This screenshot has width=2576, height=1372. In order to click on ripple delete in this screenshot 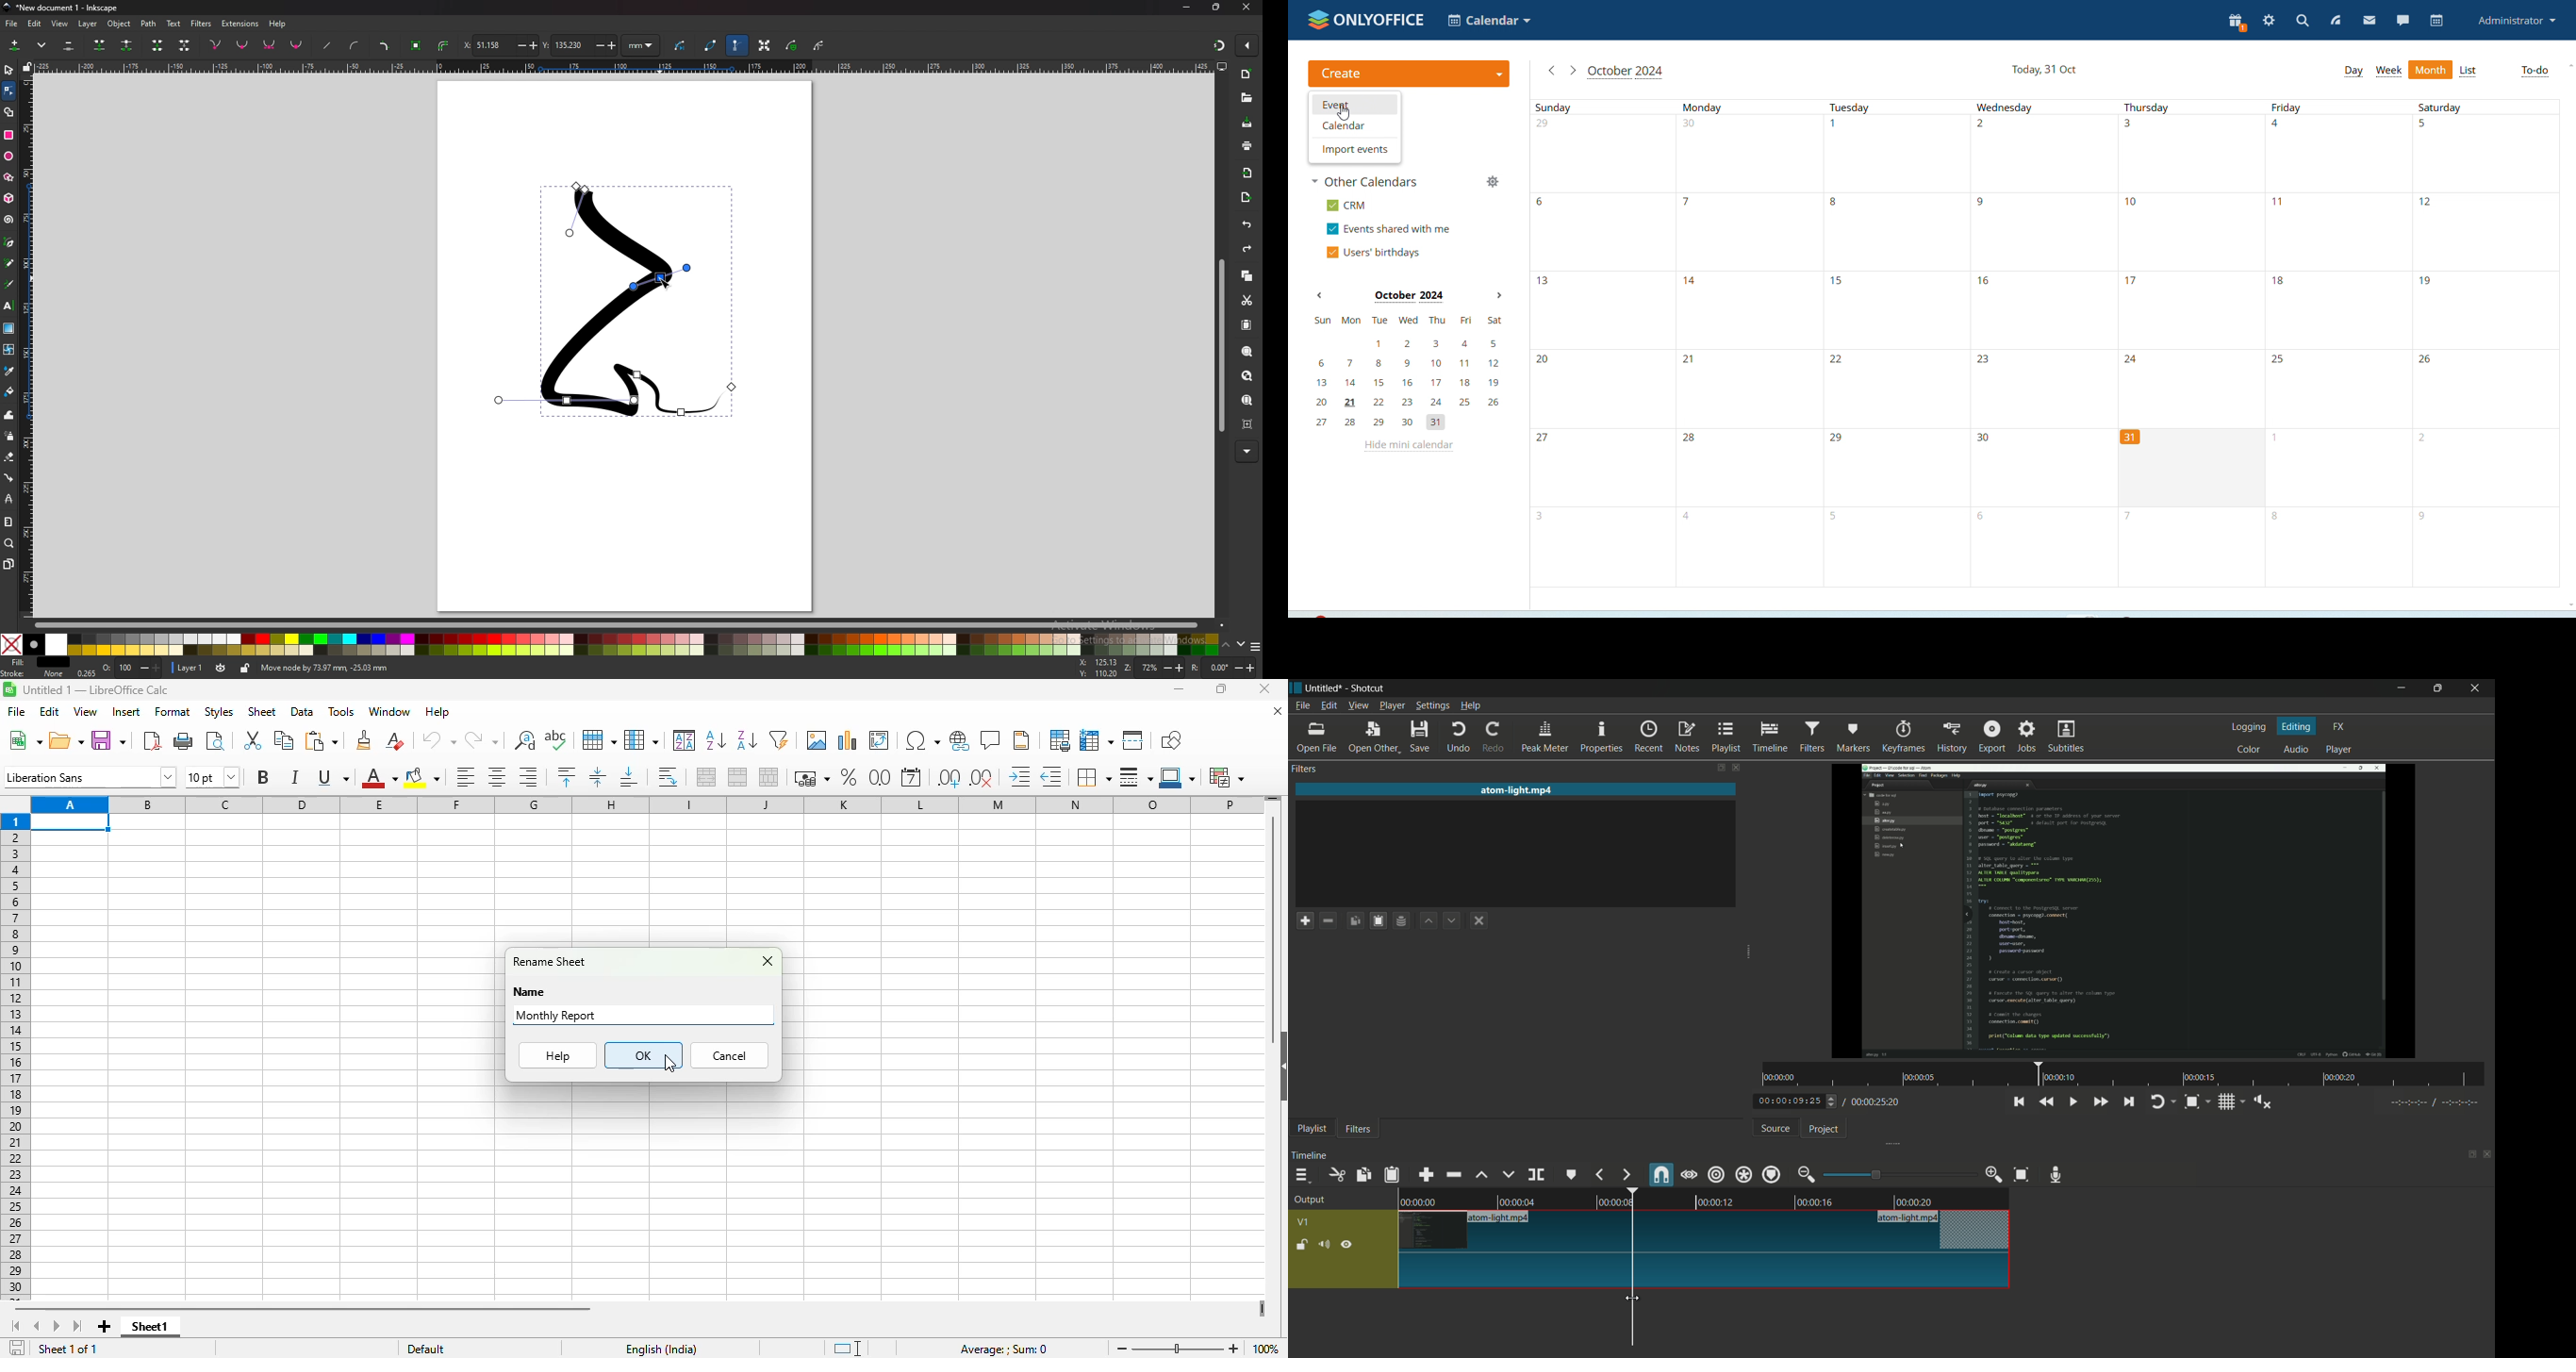, I will do `click(1453, 1174)`.